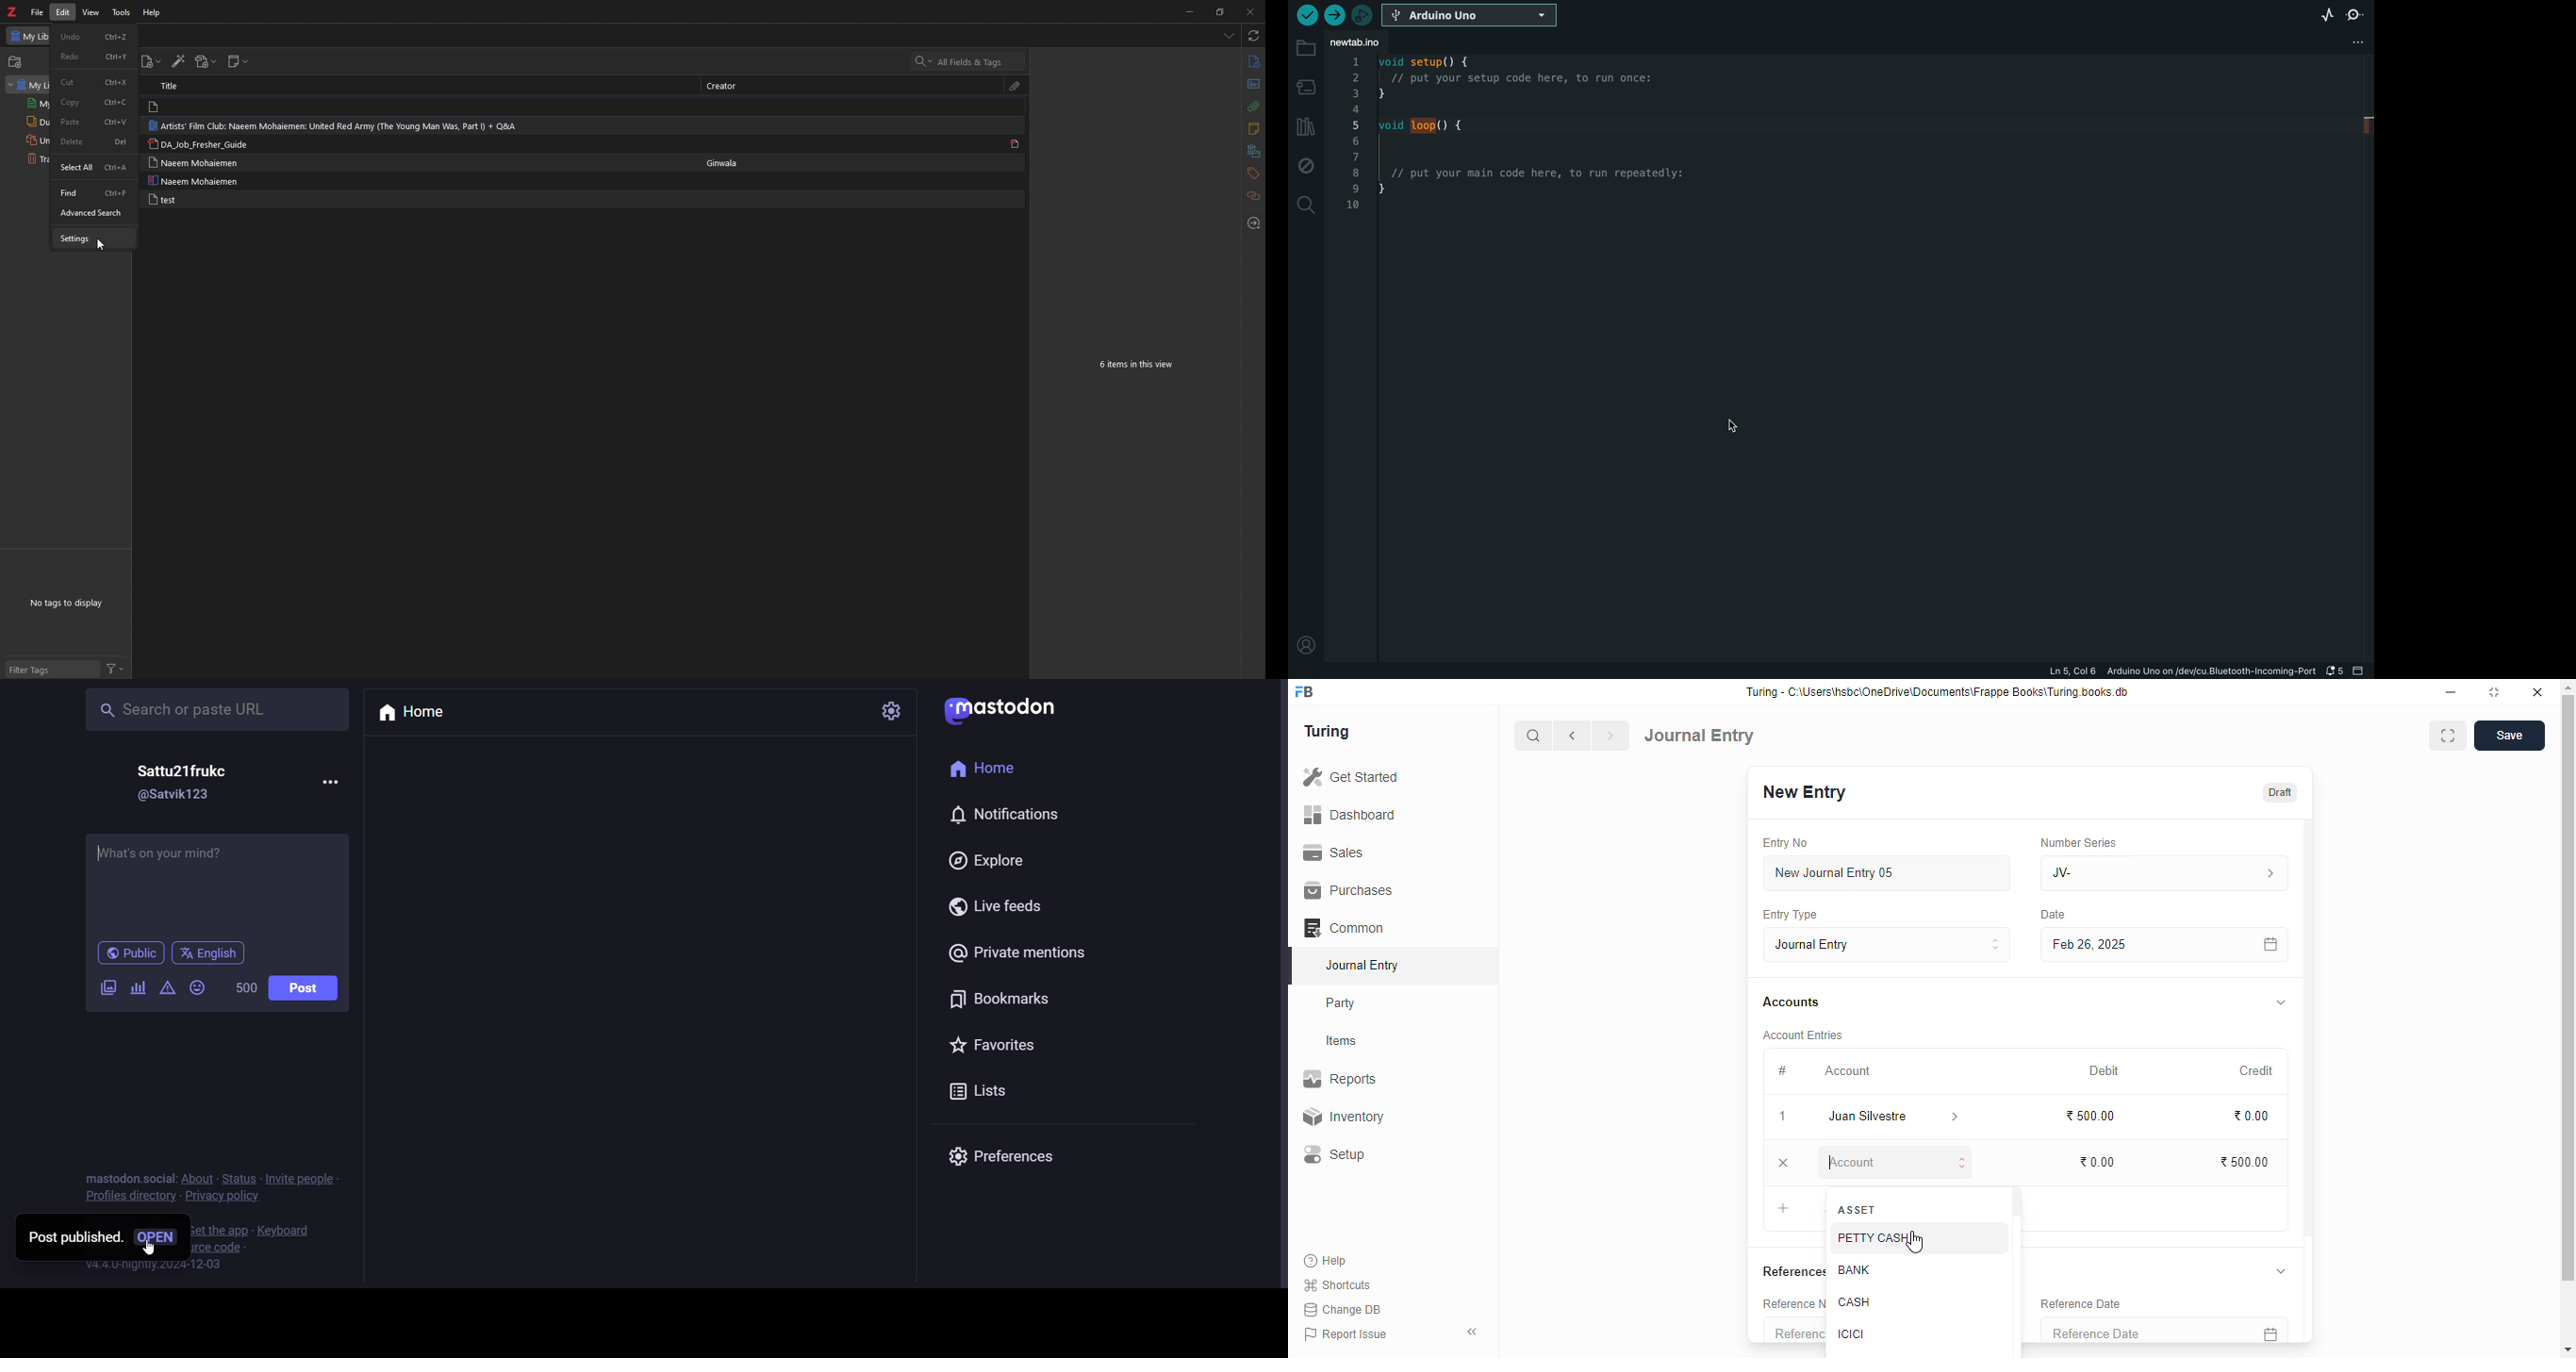 This screenshot has height=1372, width=2576. Describe the element at coordinates (1249, 11) in the screenshot. I see `close` at that location.